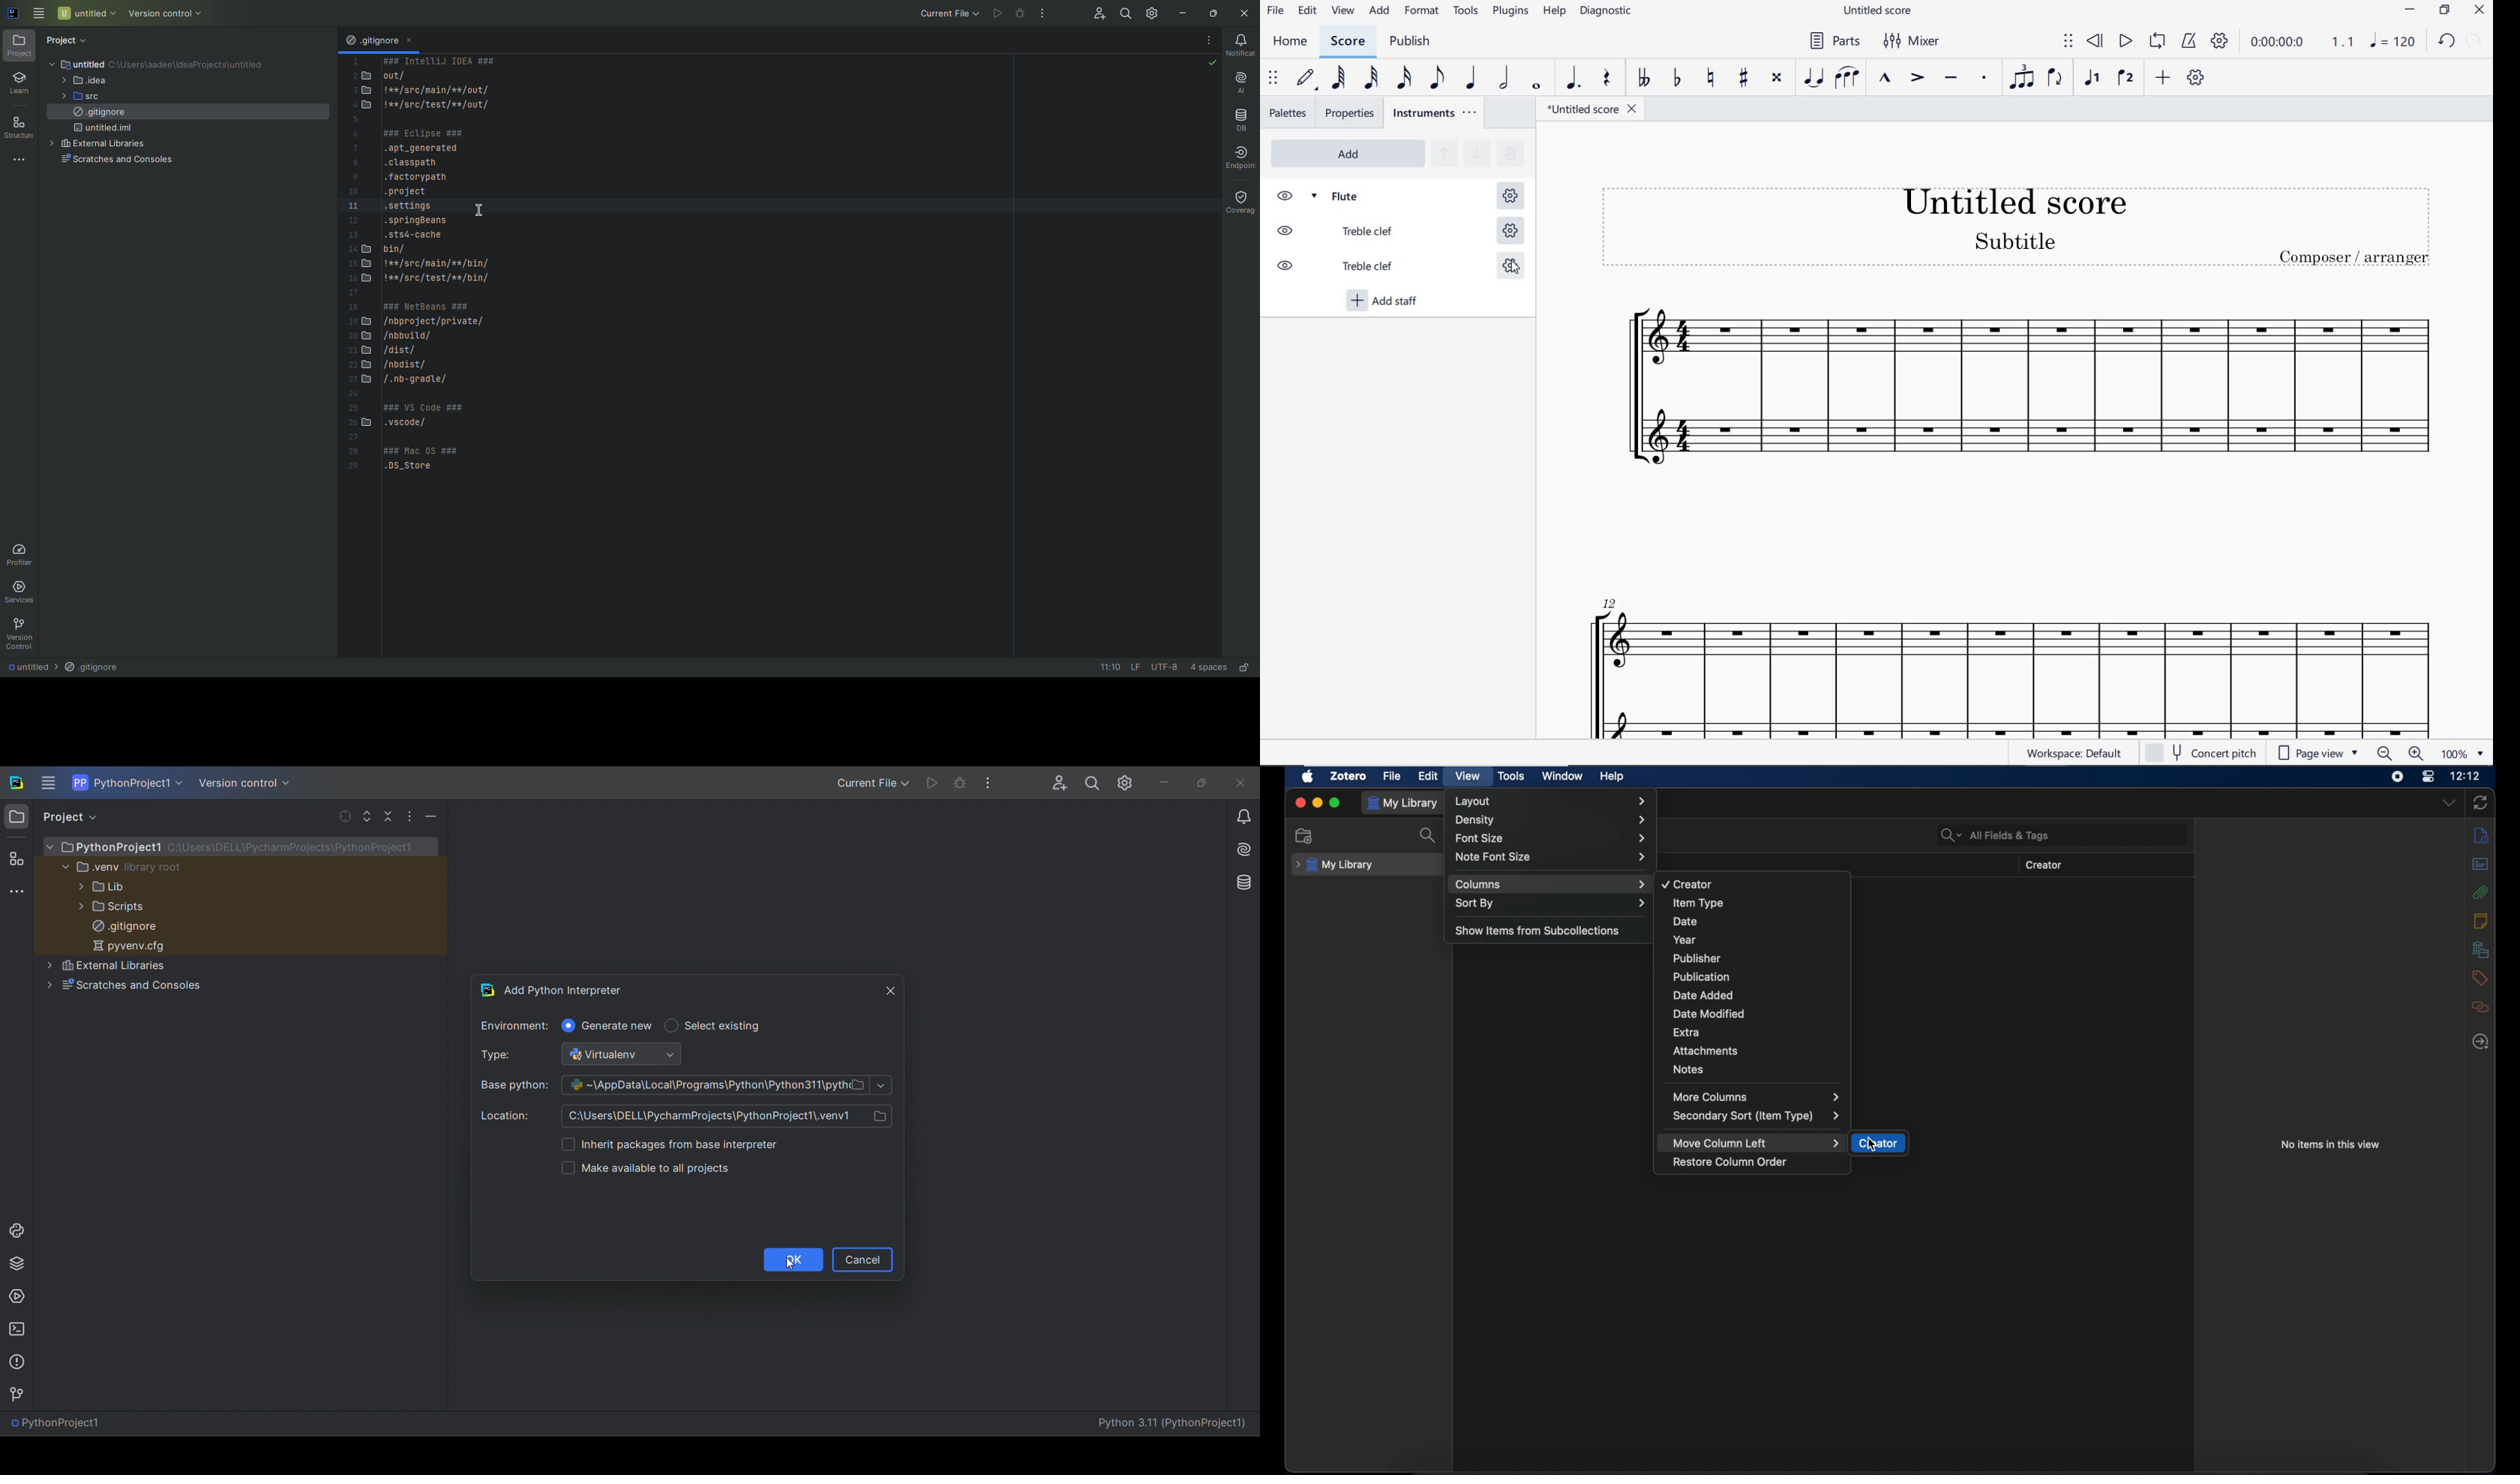 The width and height of the screenshot is (2520, 1484). I want to click on collapse file, so click(388, 817).